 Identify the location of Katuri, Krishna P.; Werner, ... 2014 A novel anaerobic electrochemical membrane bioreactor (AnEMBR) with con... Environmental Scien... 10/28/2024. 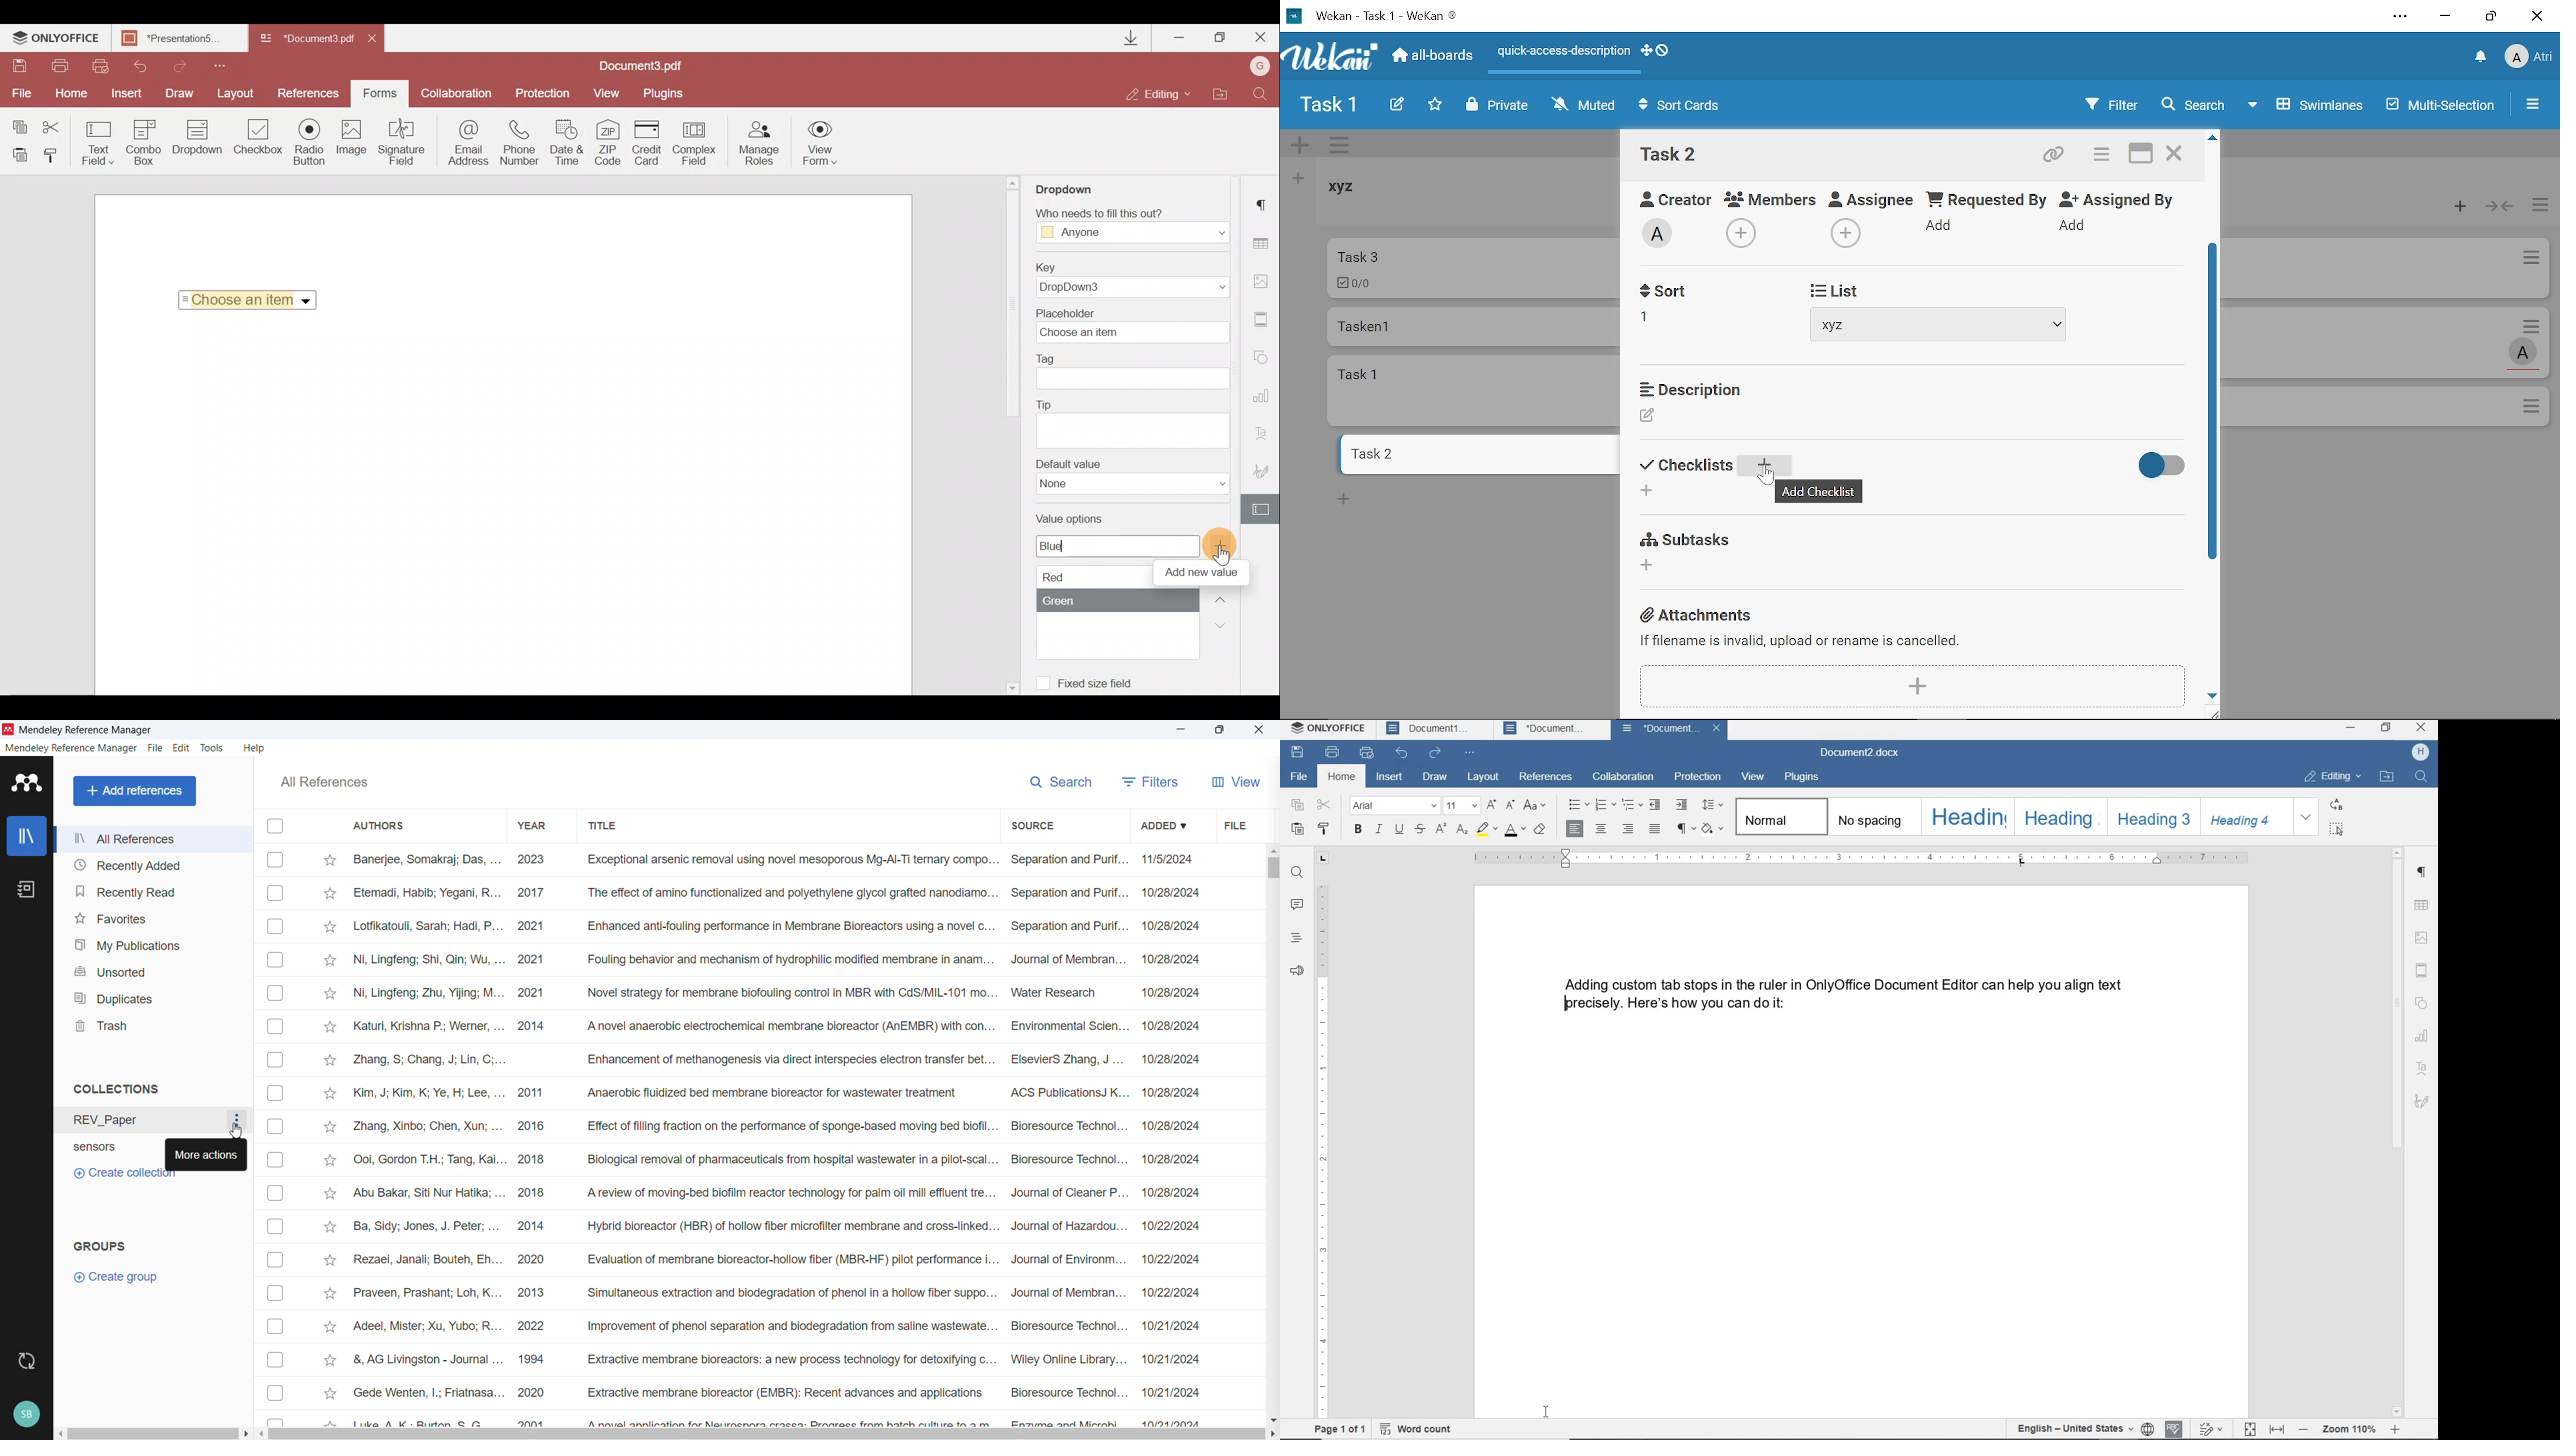
(777, 1027).